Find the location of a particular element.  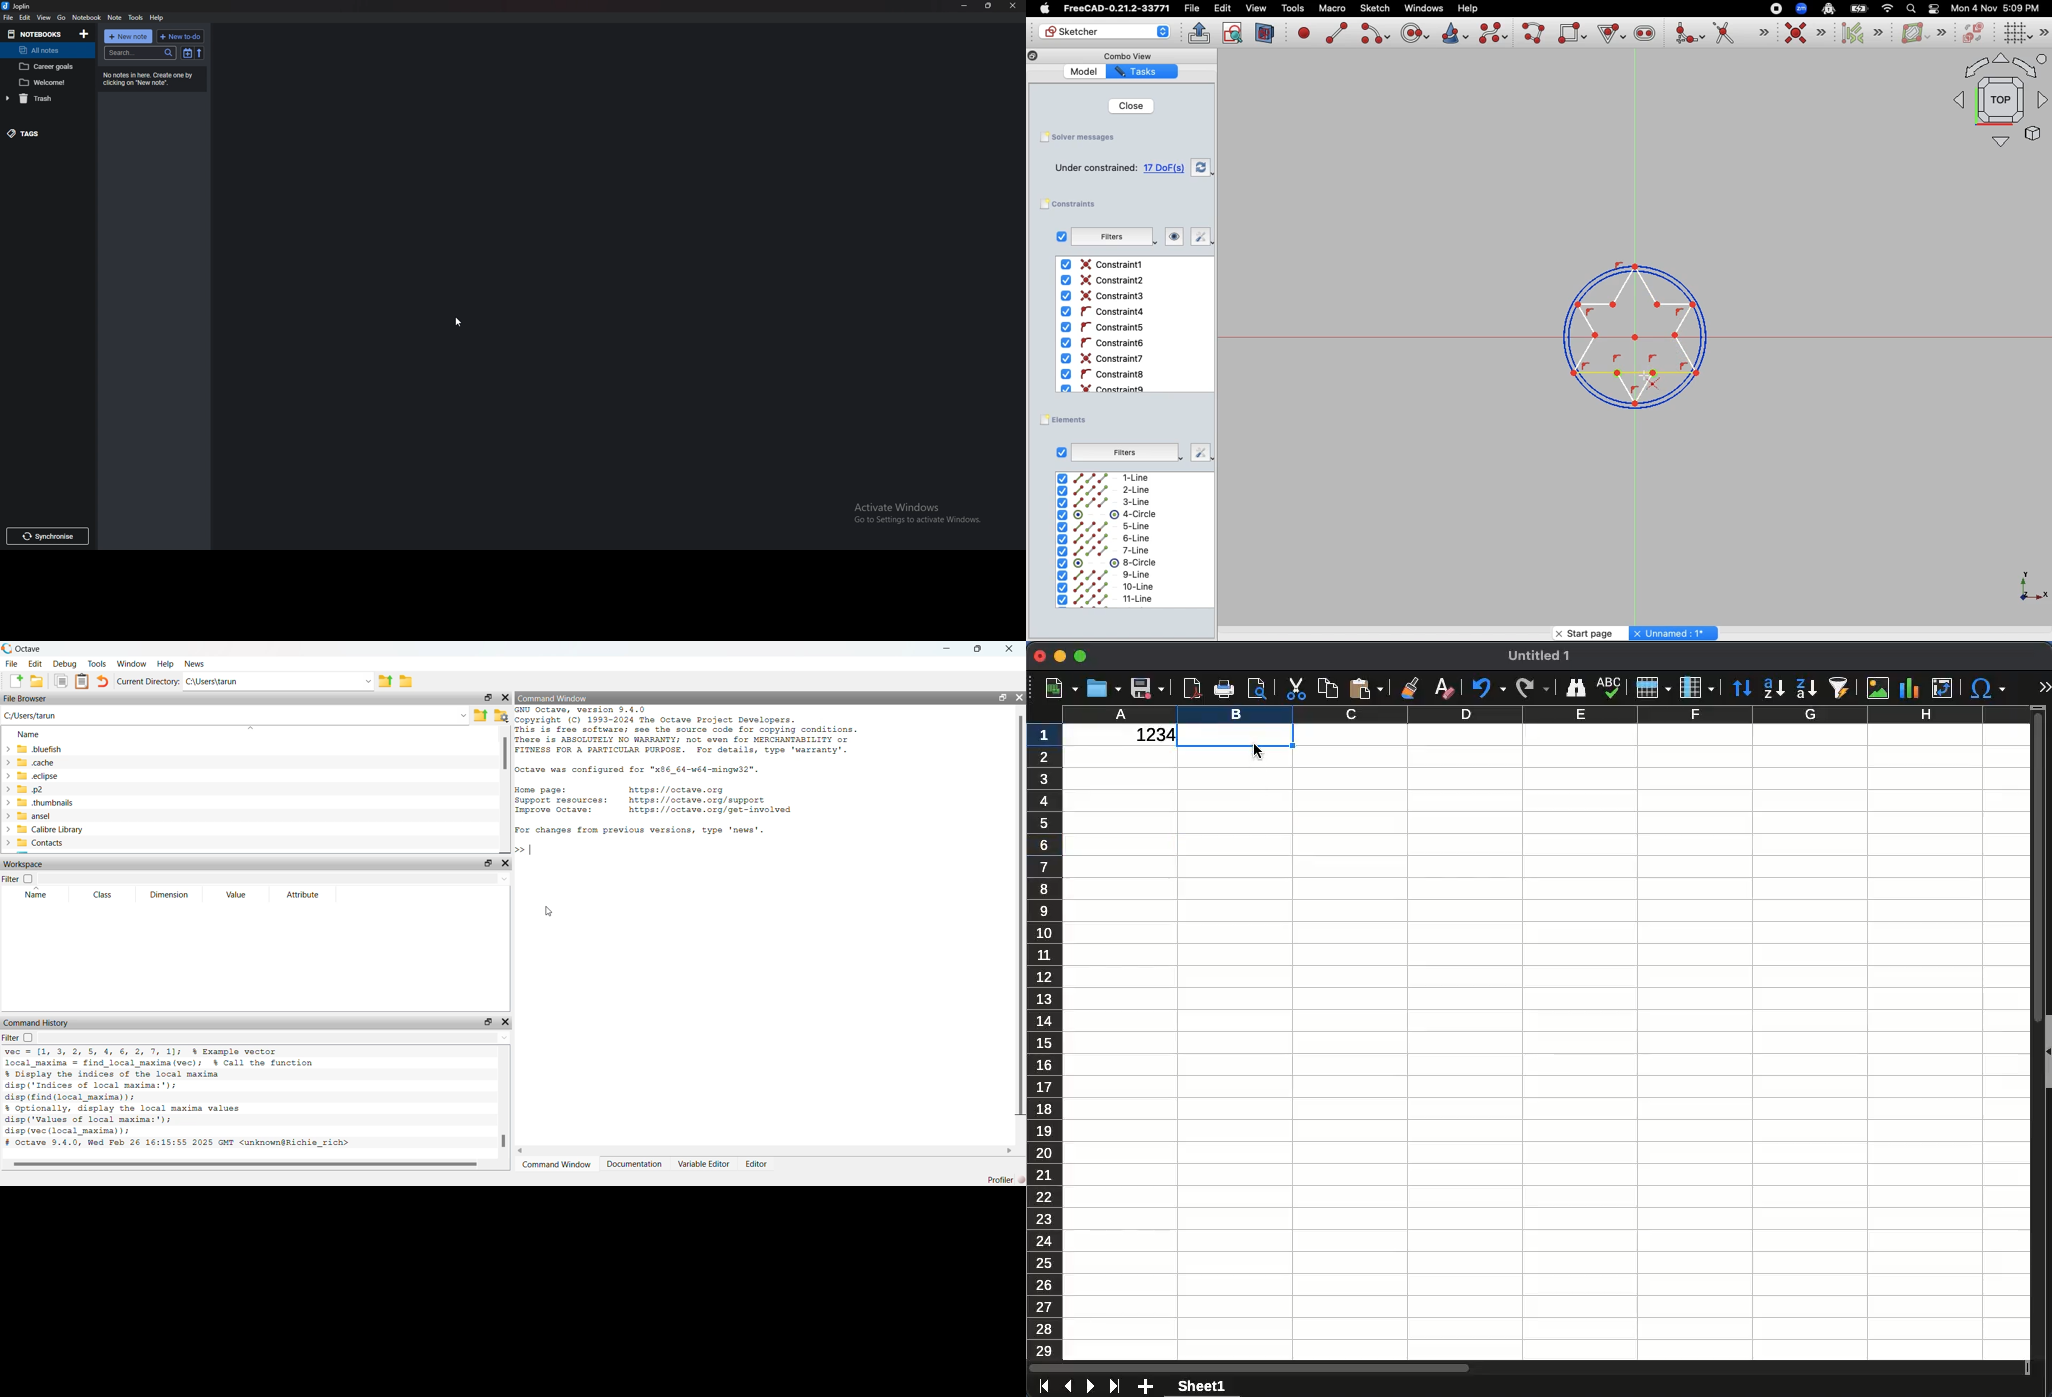

info is located at coordinates (150, 80).